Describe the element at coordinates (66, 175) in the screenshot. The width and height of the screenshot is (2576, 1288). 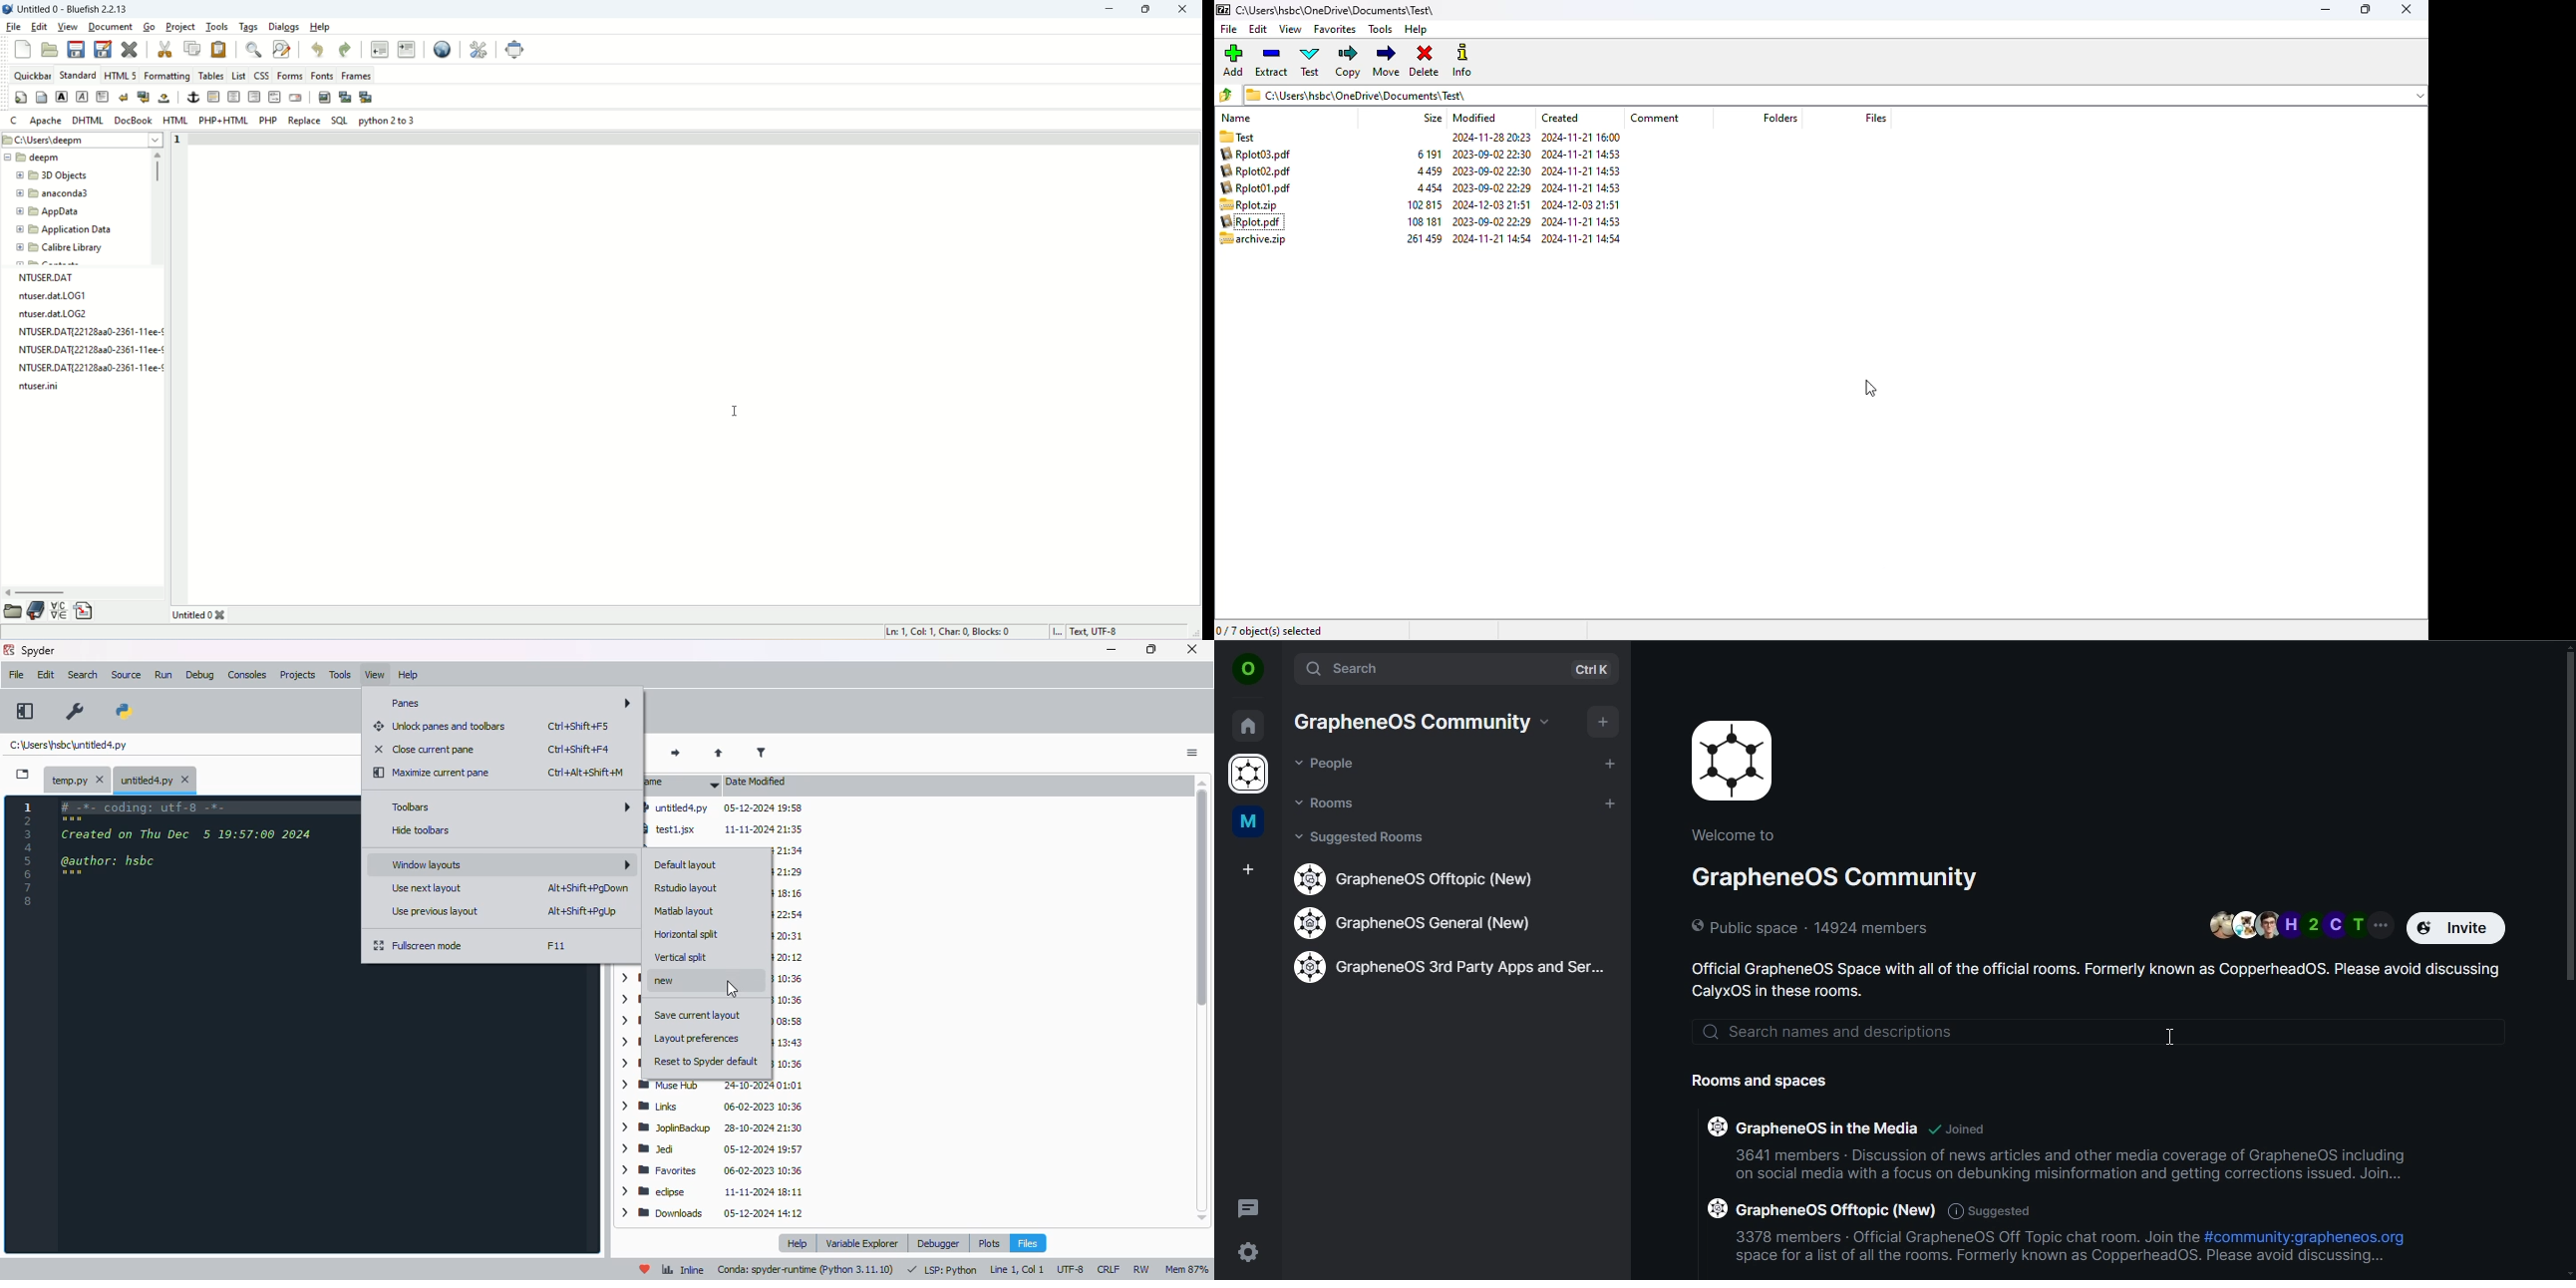
I see `3D Objects` at that location.